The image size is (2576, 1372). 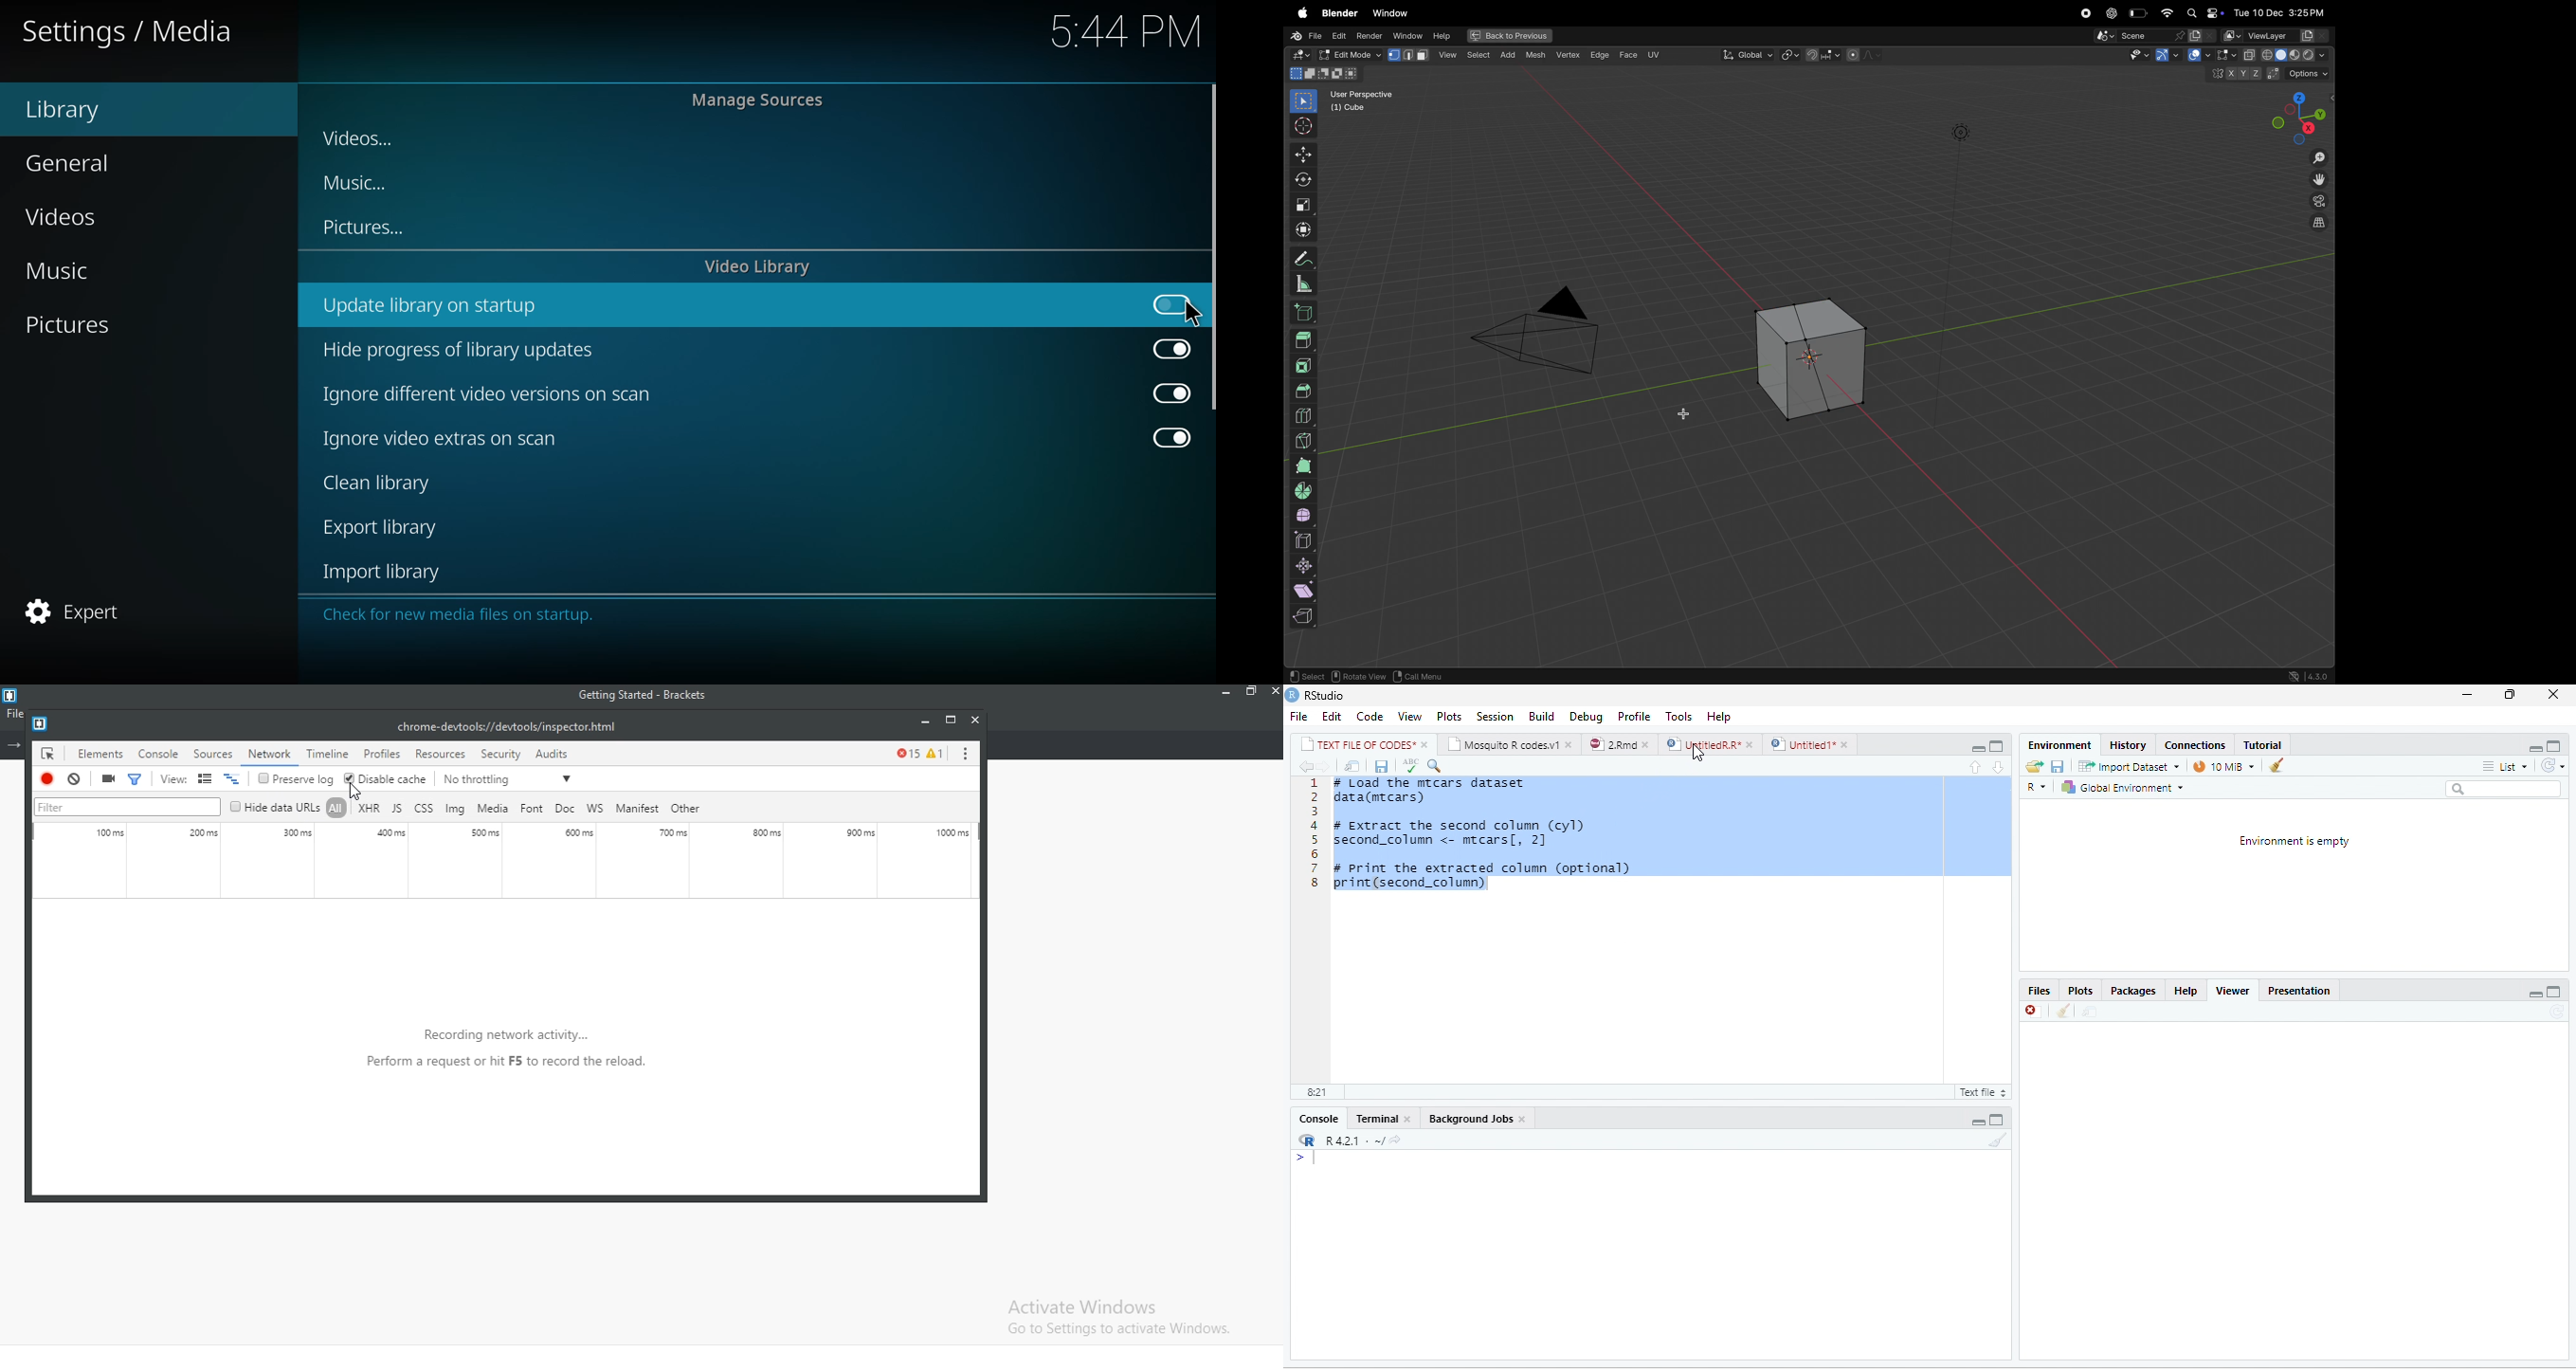 I want to click on Files, so click(x=2040, y=992).